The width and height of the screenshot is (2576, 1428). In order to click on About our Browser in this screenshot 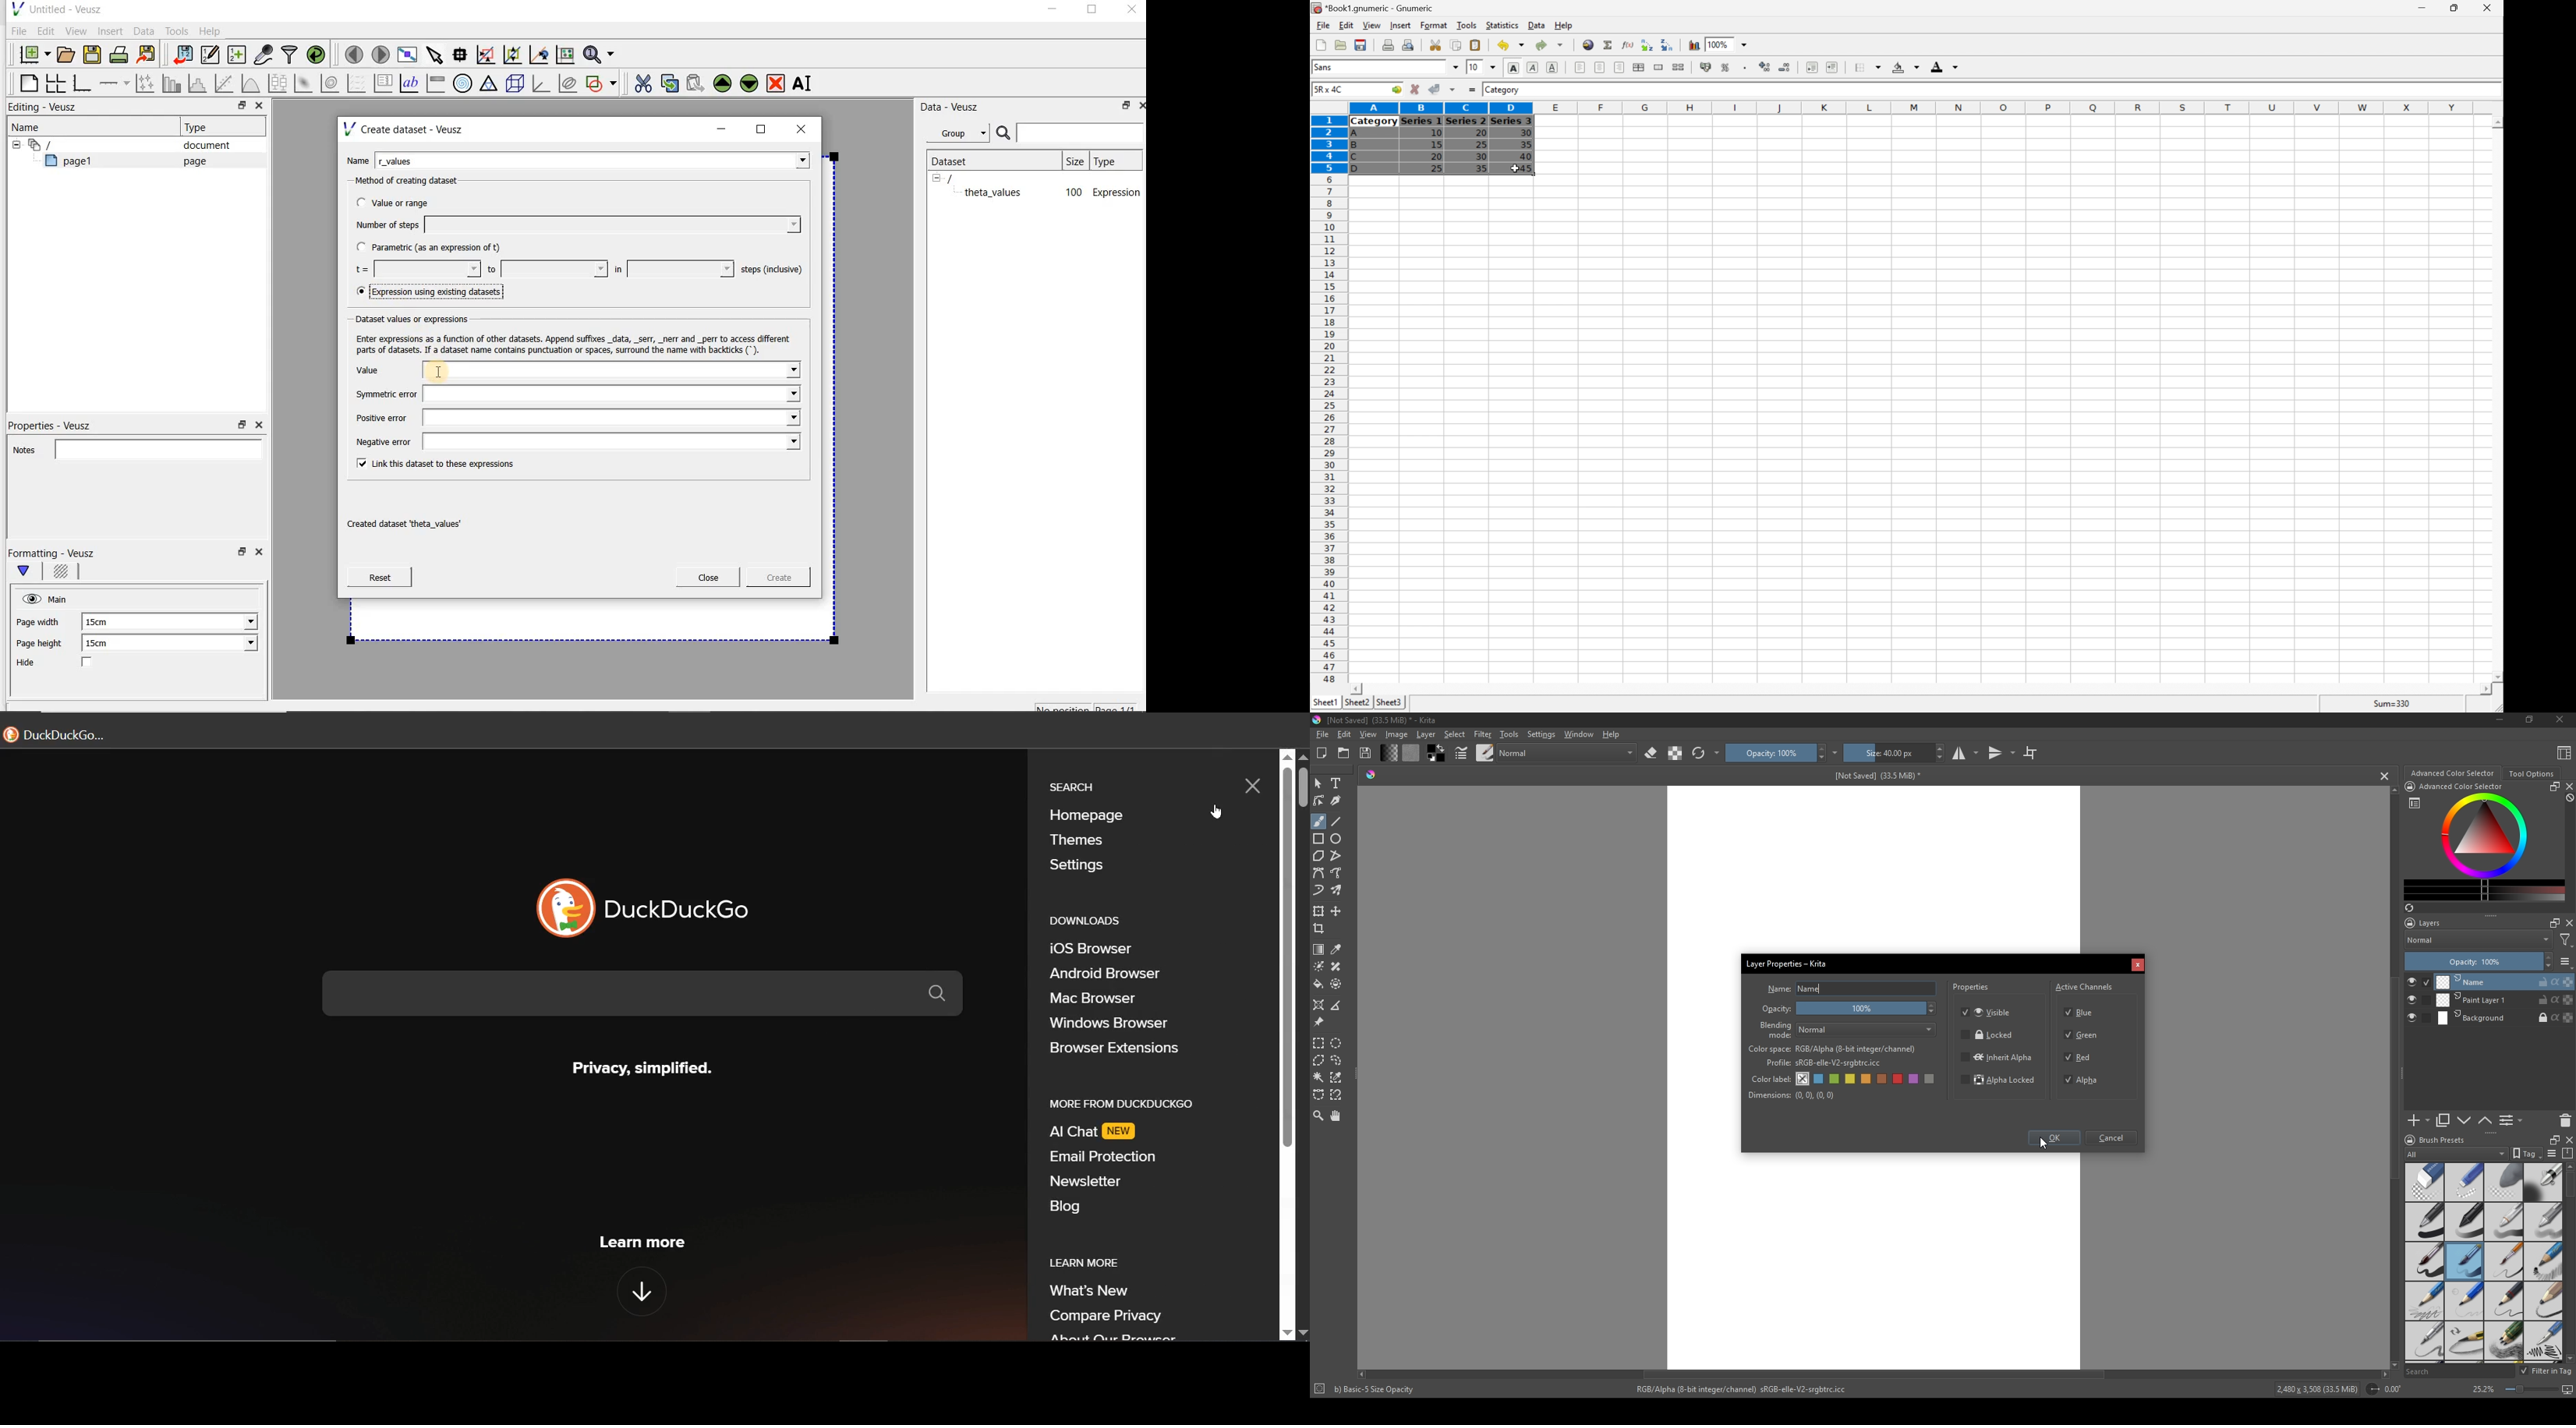, I will do `click(1112, 1336)`.